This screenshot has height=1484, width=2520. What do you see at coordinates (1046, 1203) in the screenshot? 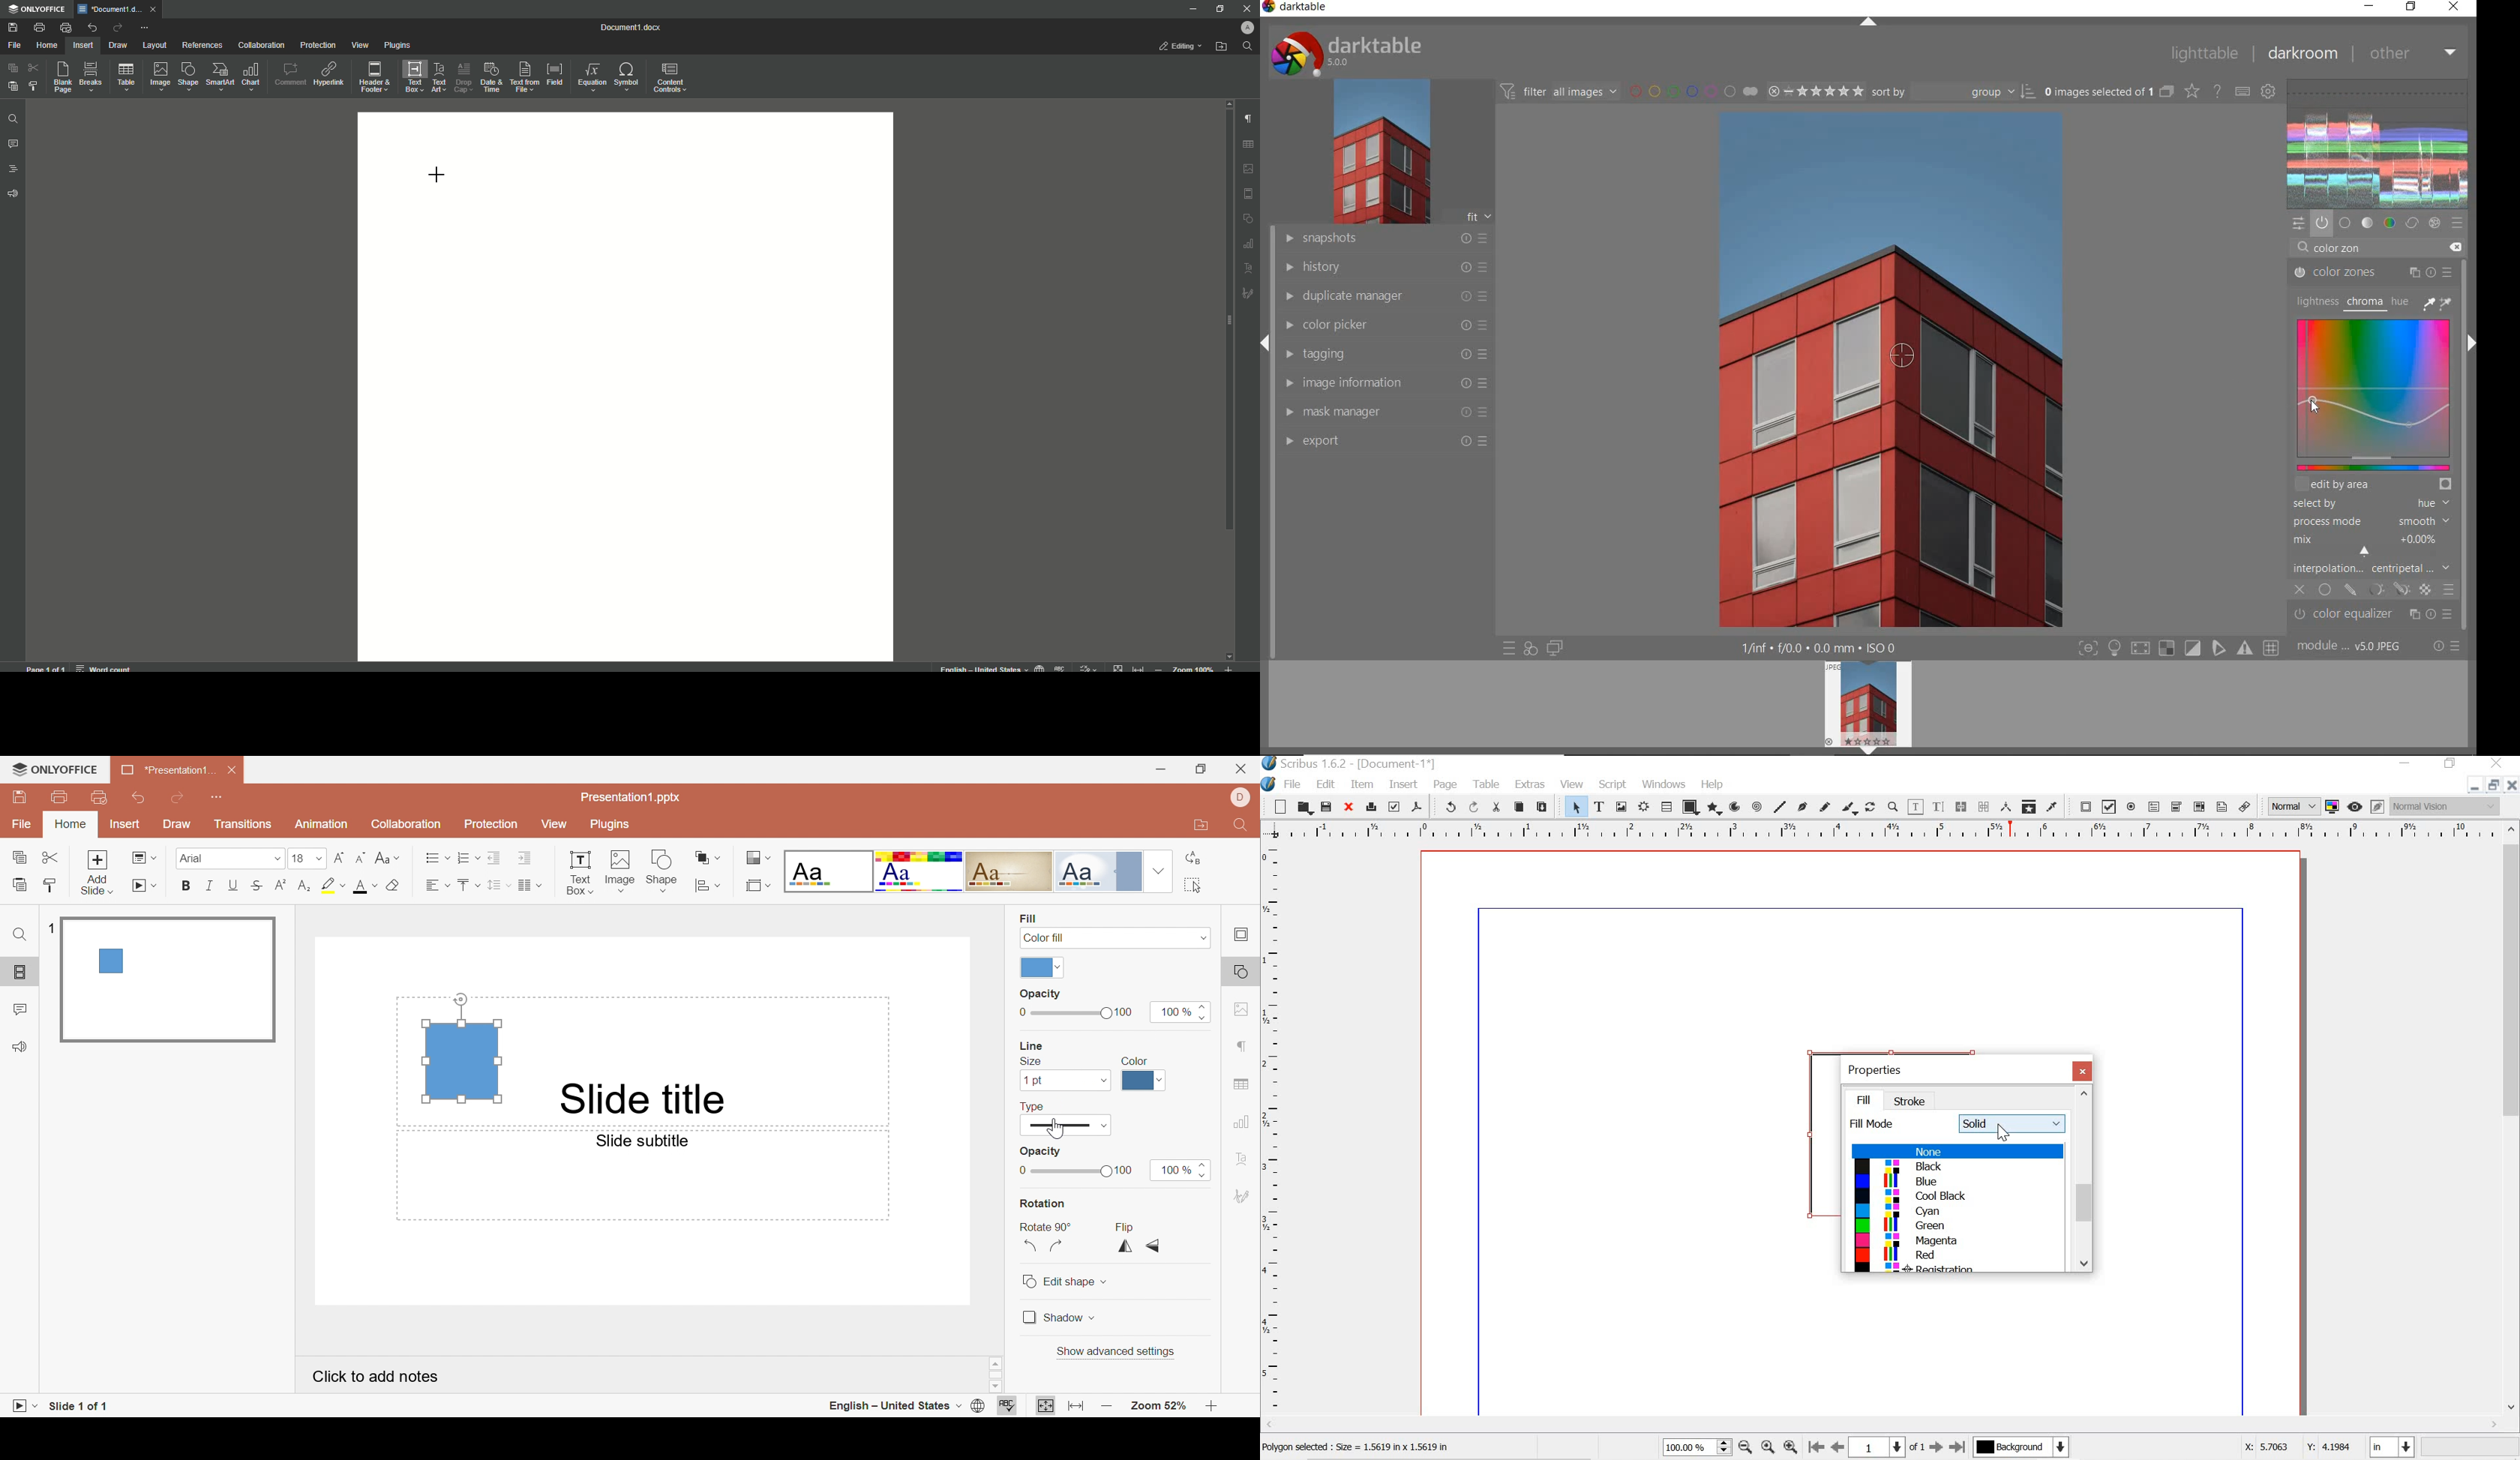
I see `Rotation` at bounding box center [1046, 1203].